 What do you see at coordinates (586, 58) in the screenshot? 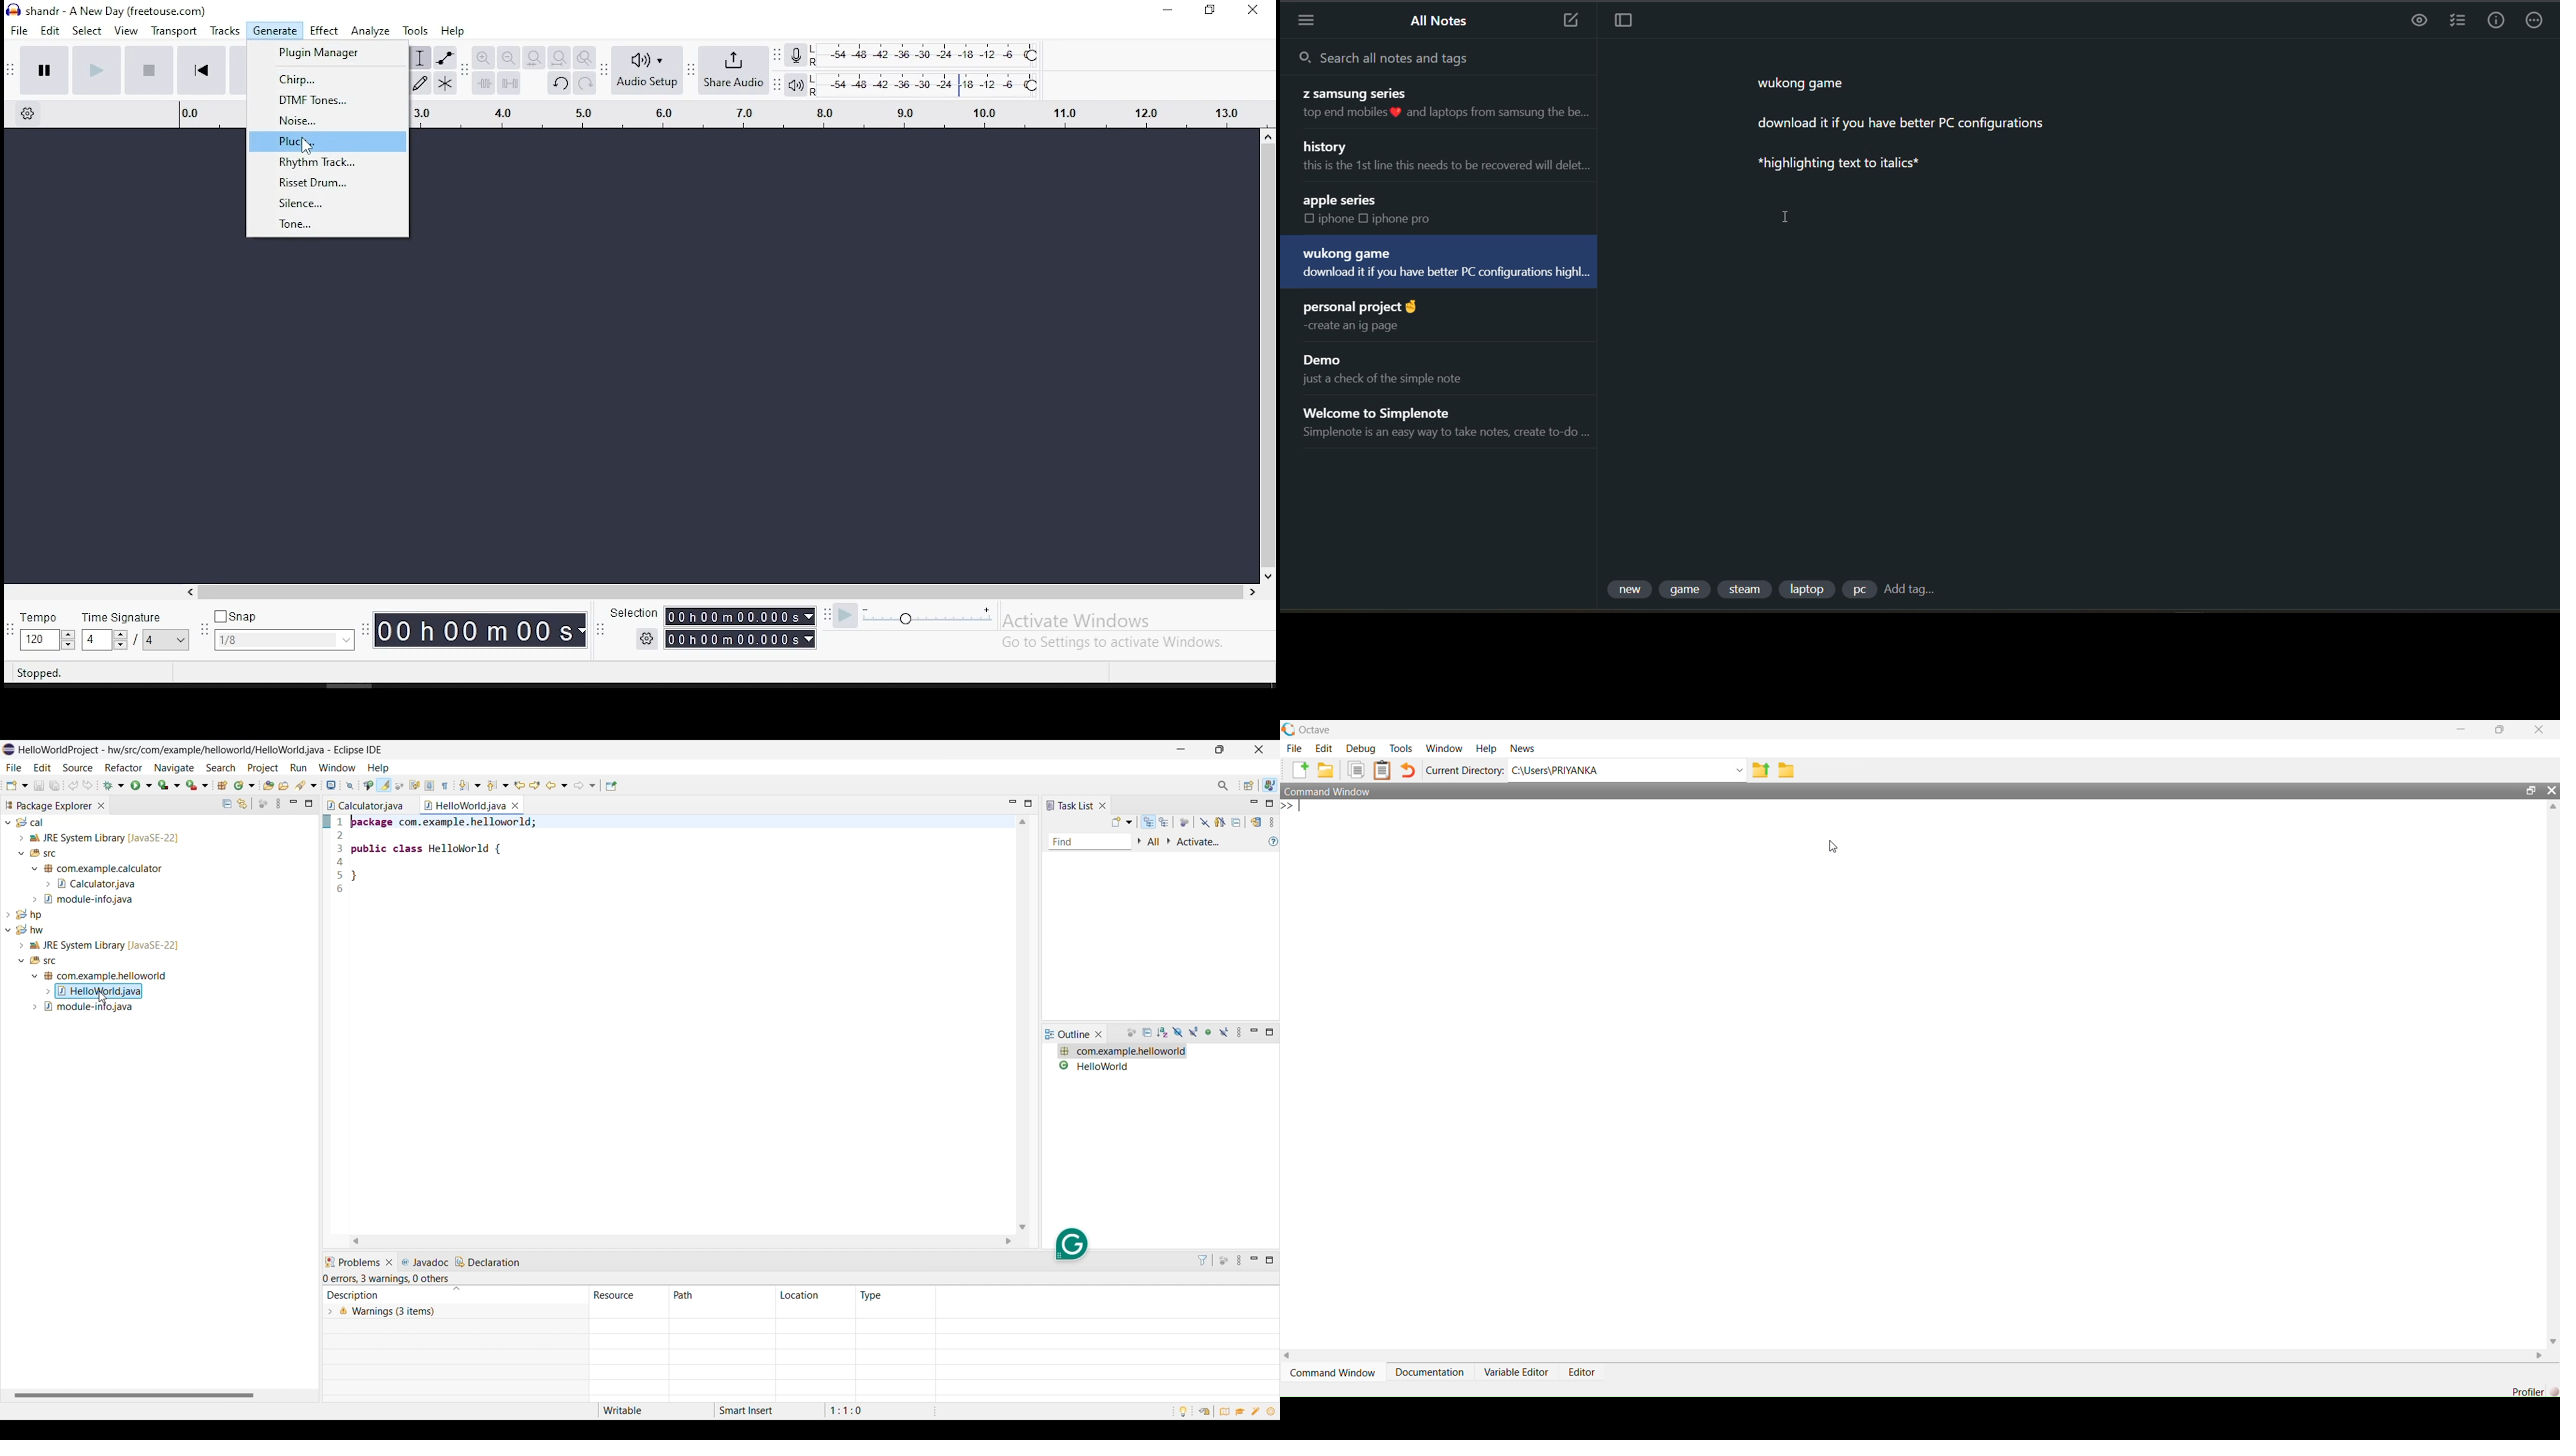
I see `zoom toggle` at bounding box center [586, 58].